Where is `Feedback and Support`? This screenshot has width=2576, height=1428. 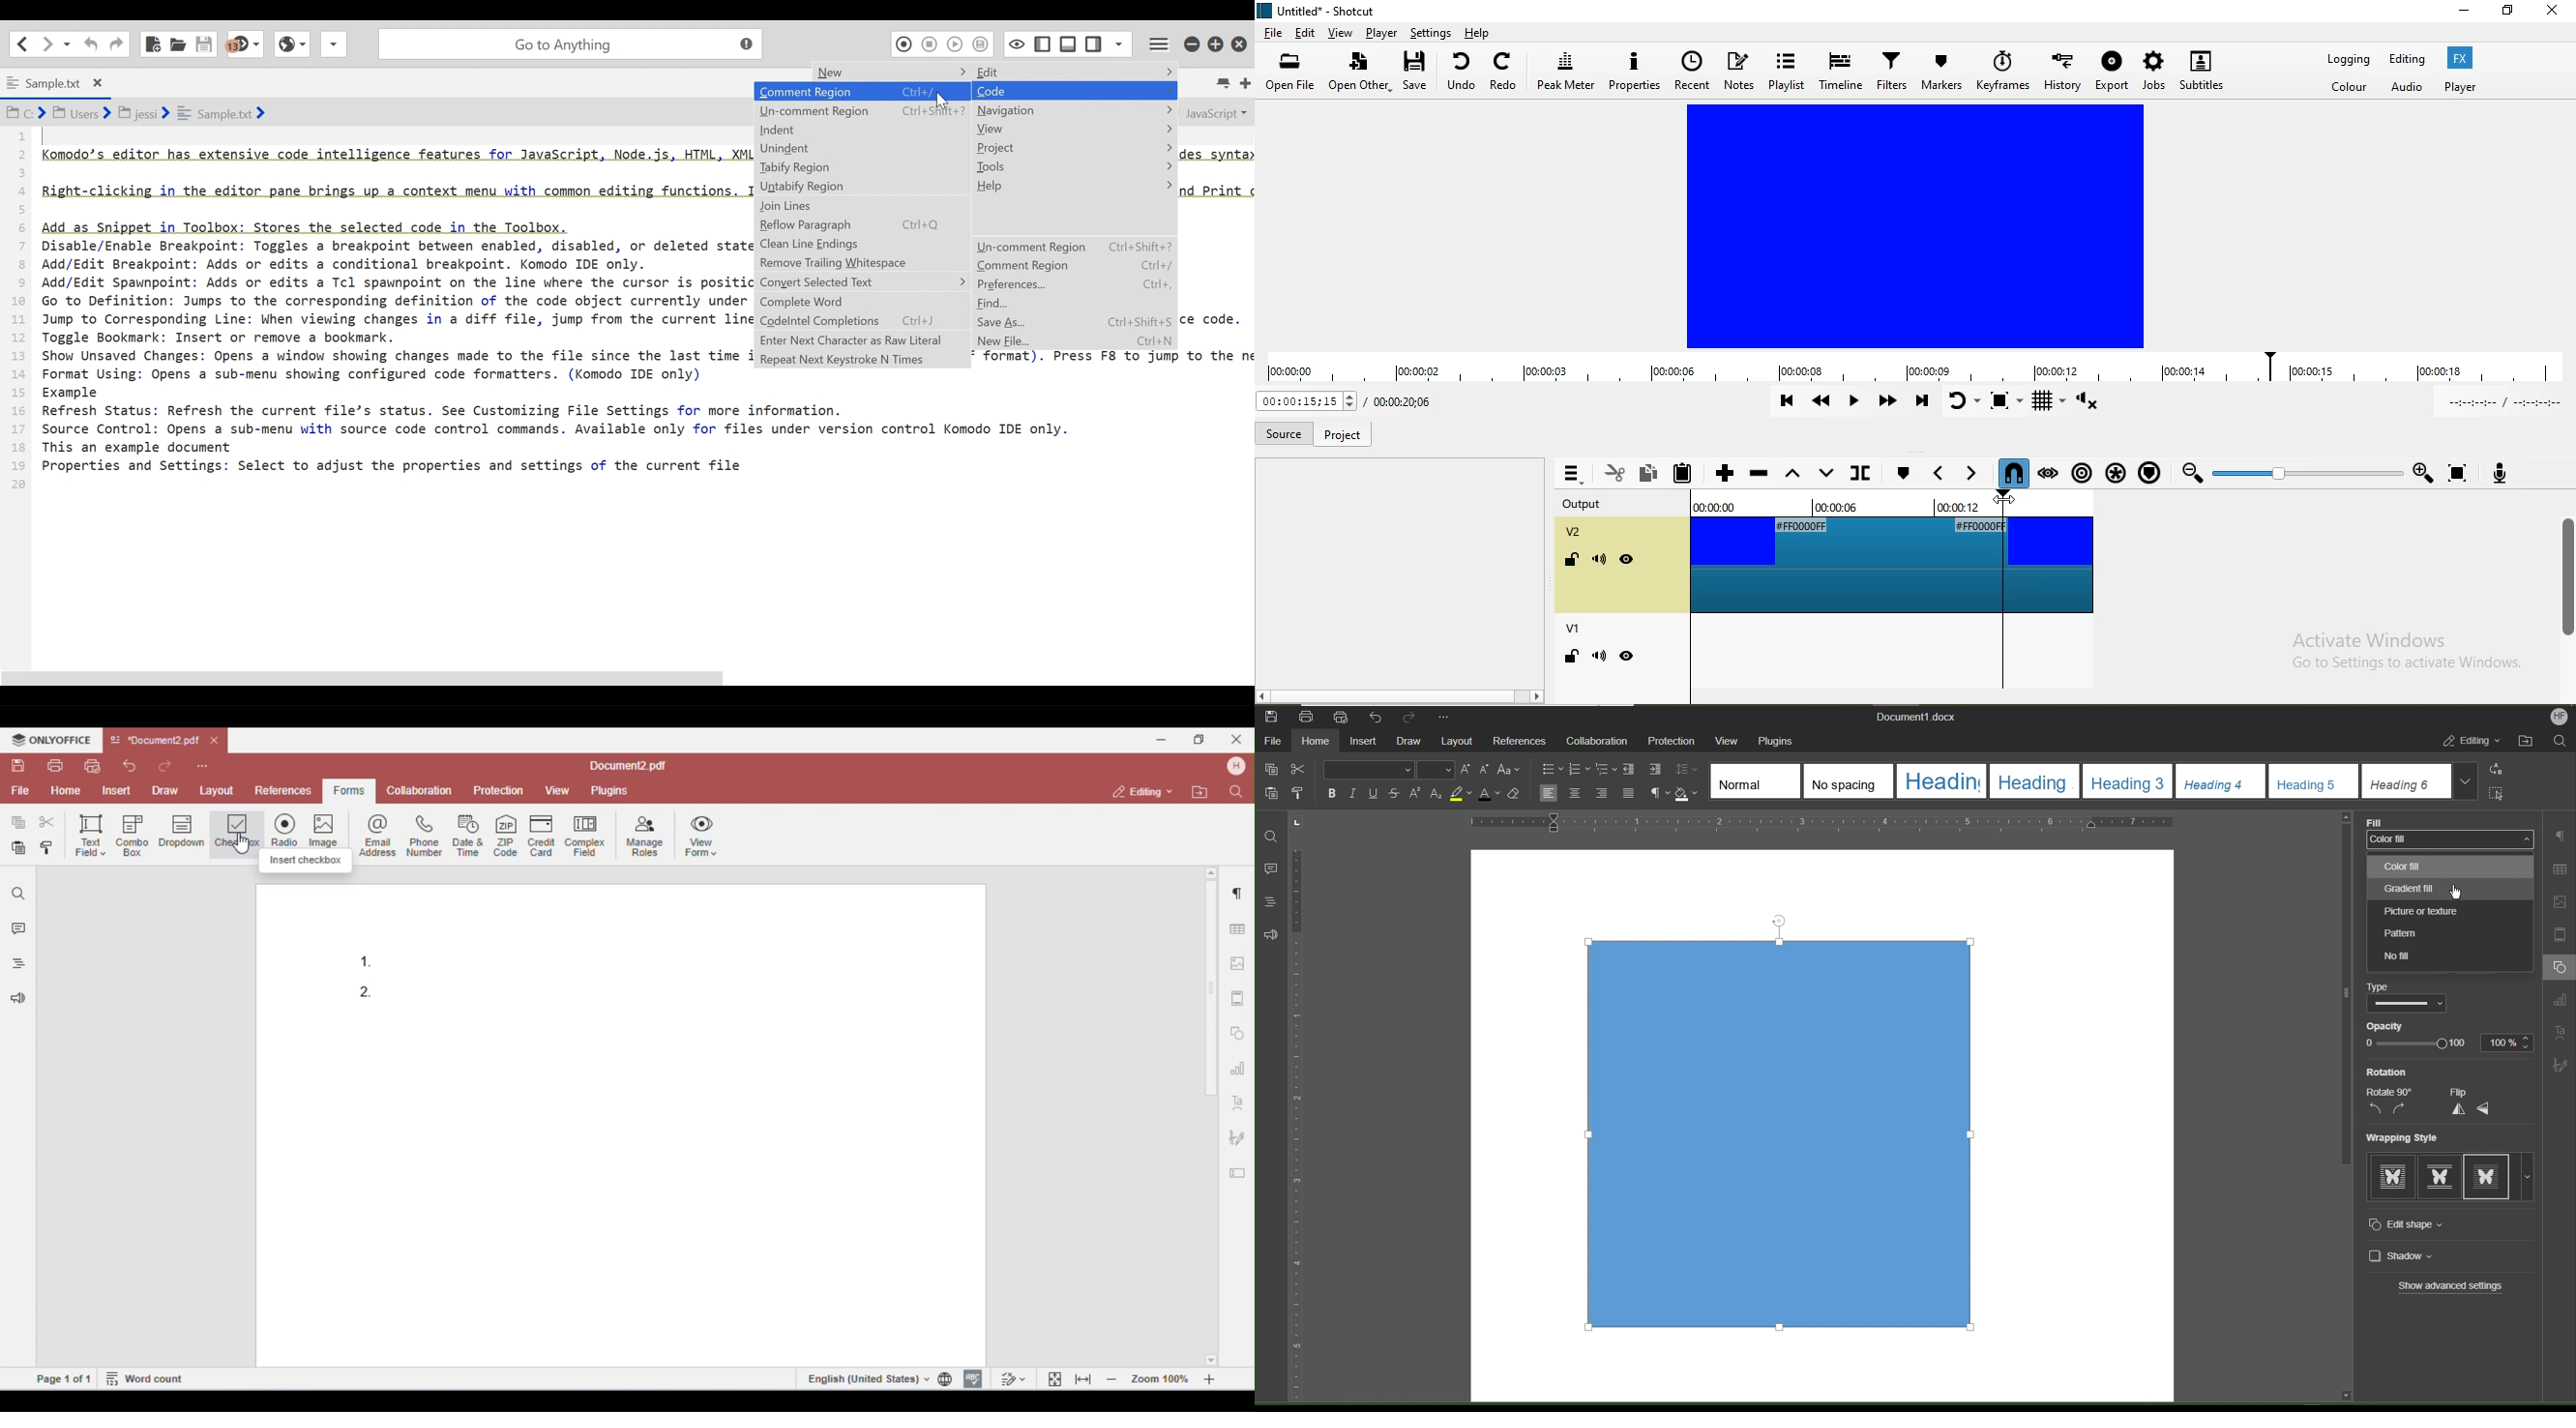
Feedback and Support is located at coordinates (1271, 935).